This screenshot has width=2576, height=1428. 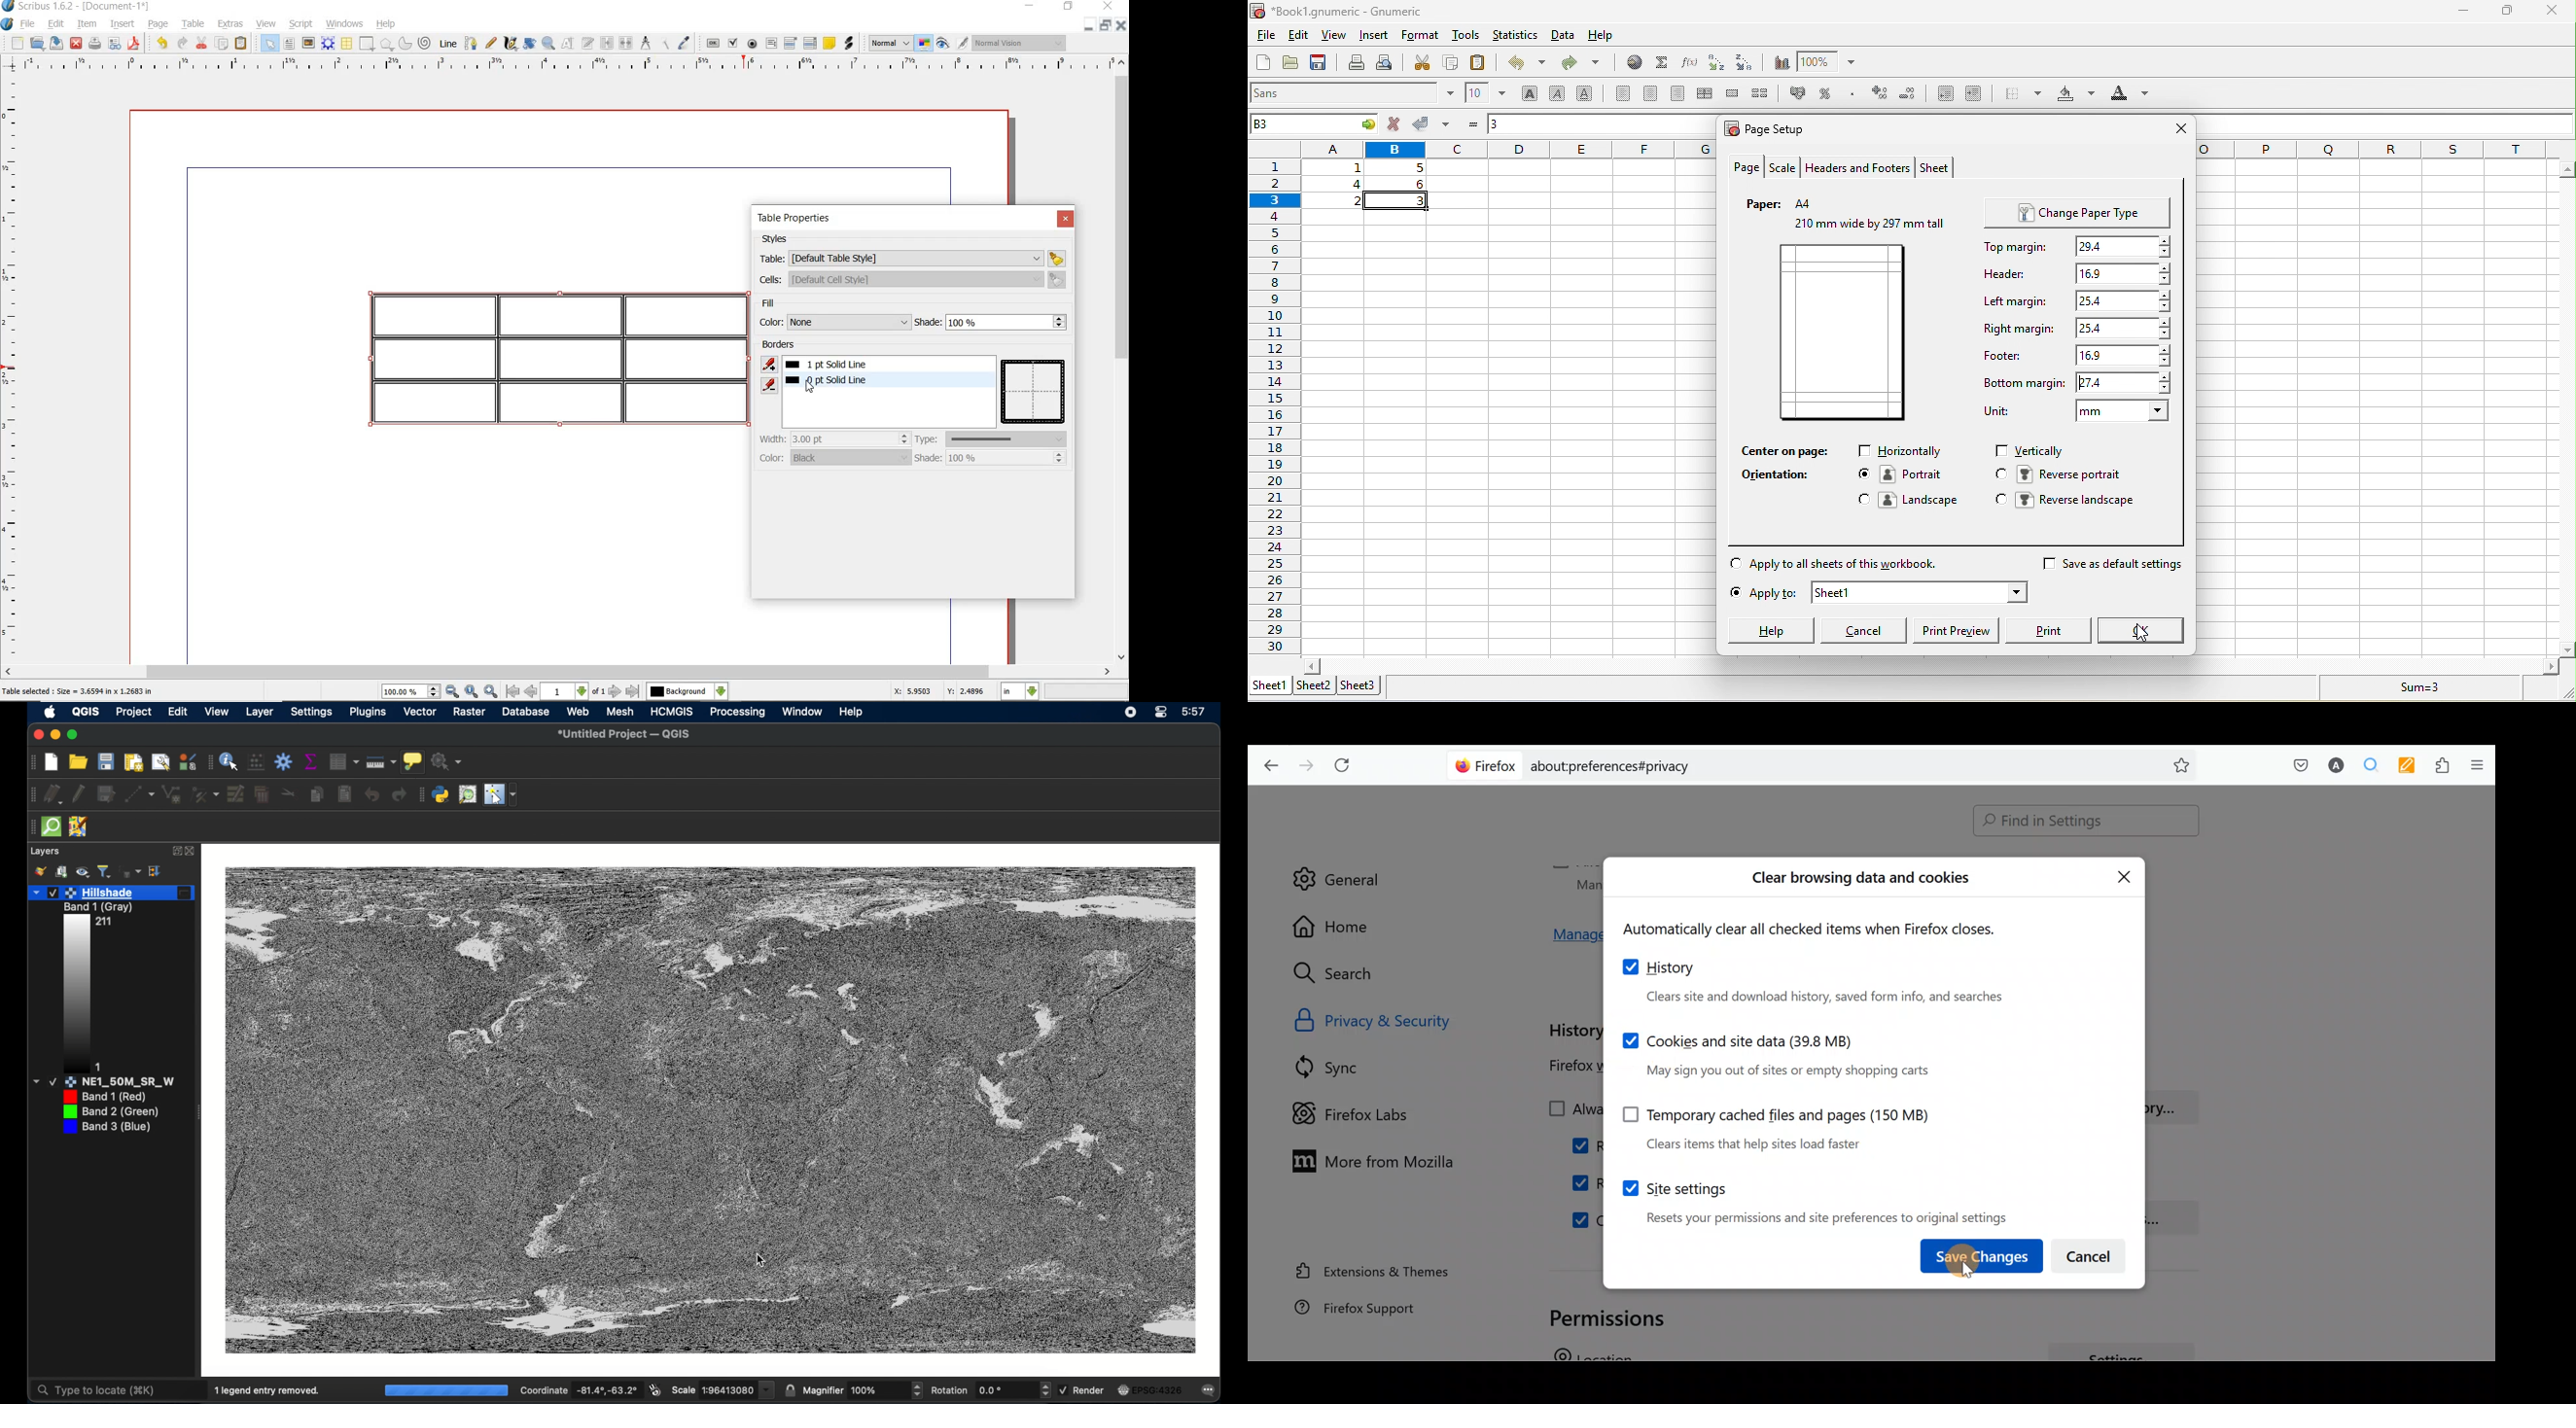 I want to click on redo, so click(x=182, y=44).